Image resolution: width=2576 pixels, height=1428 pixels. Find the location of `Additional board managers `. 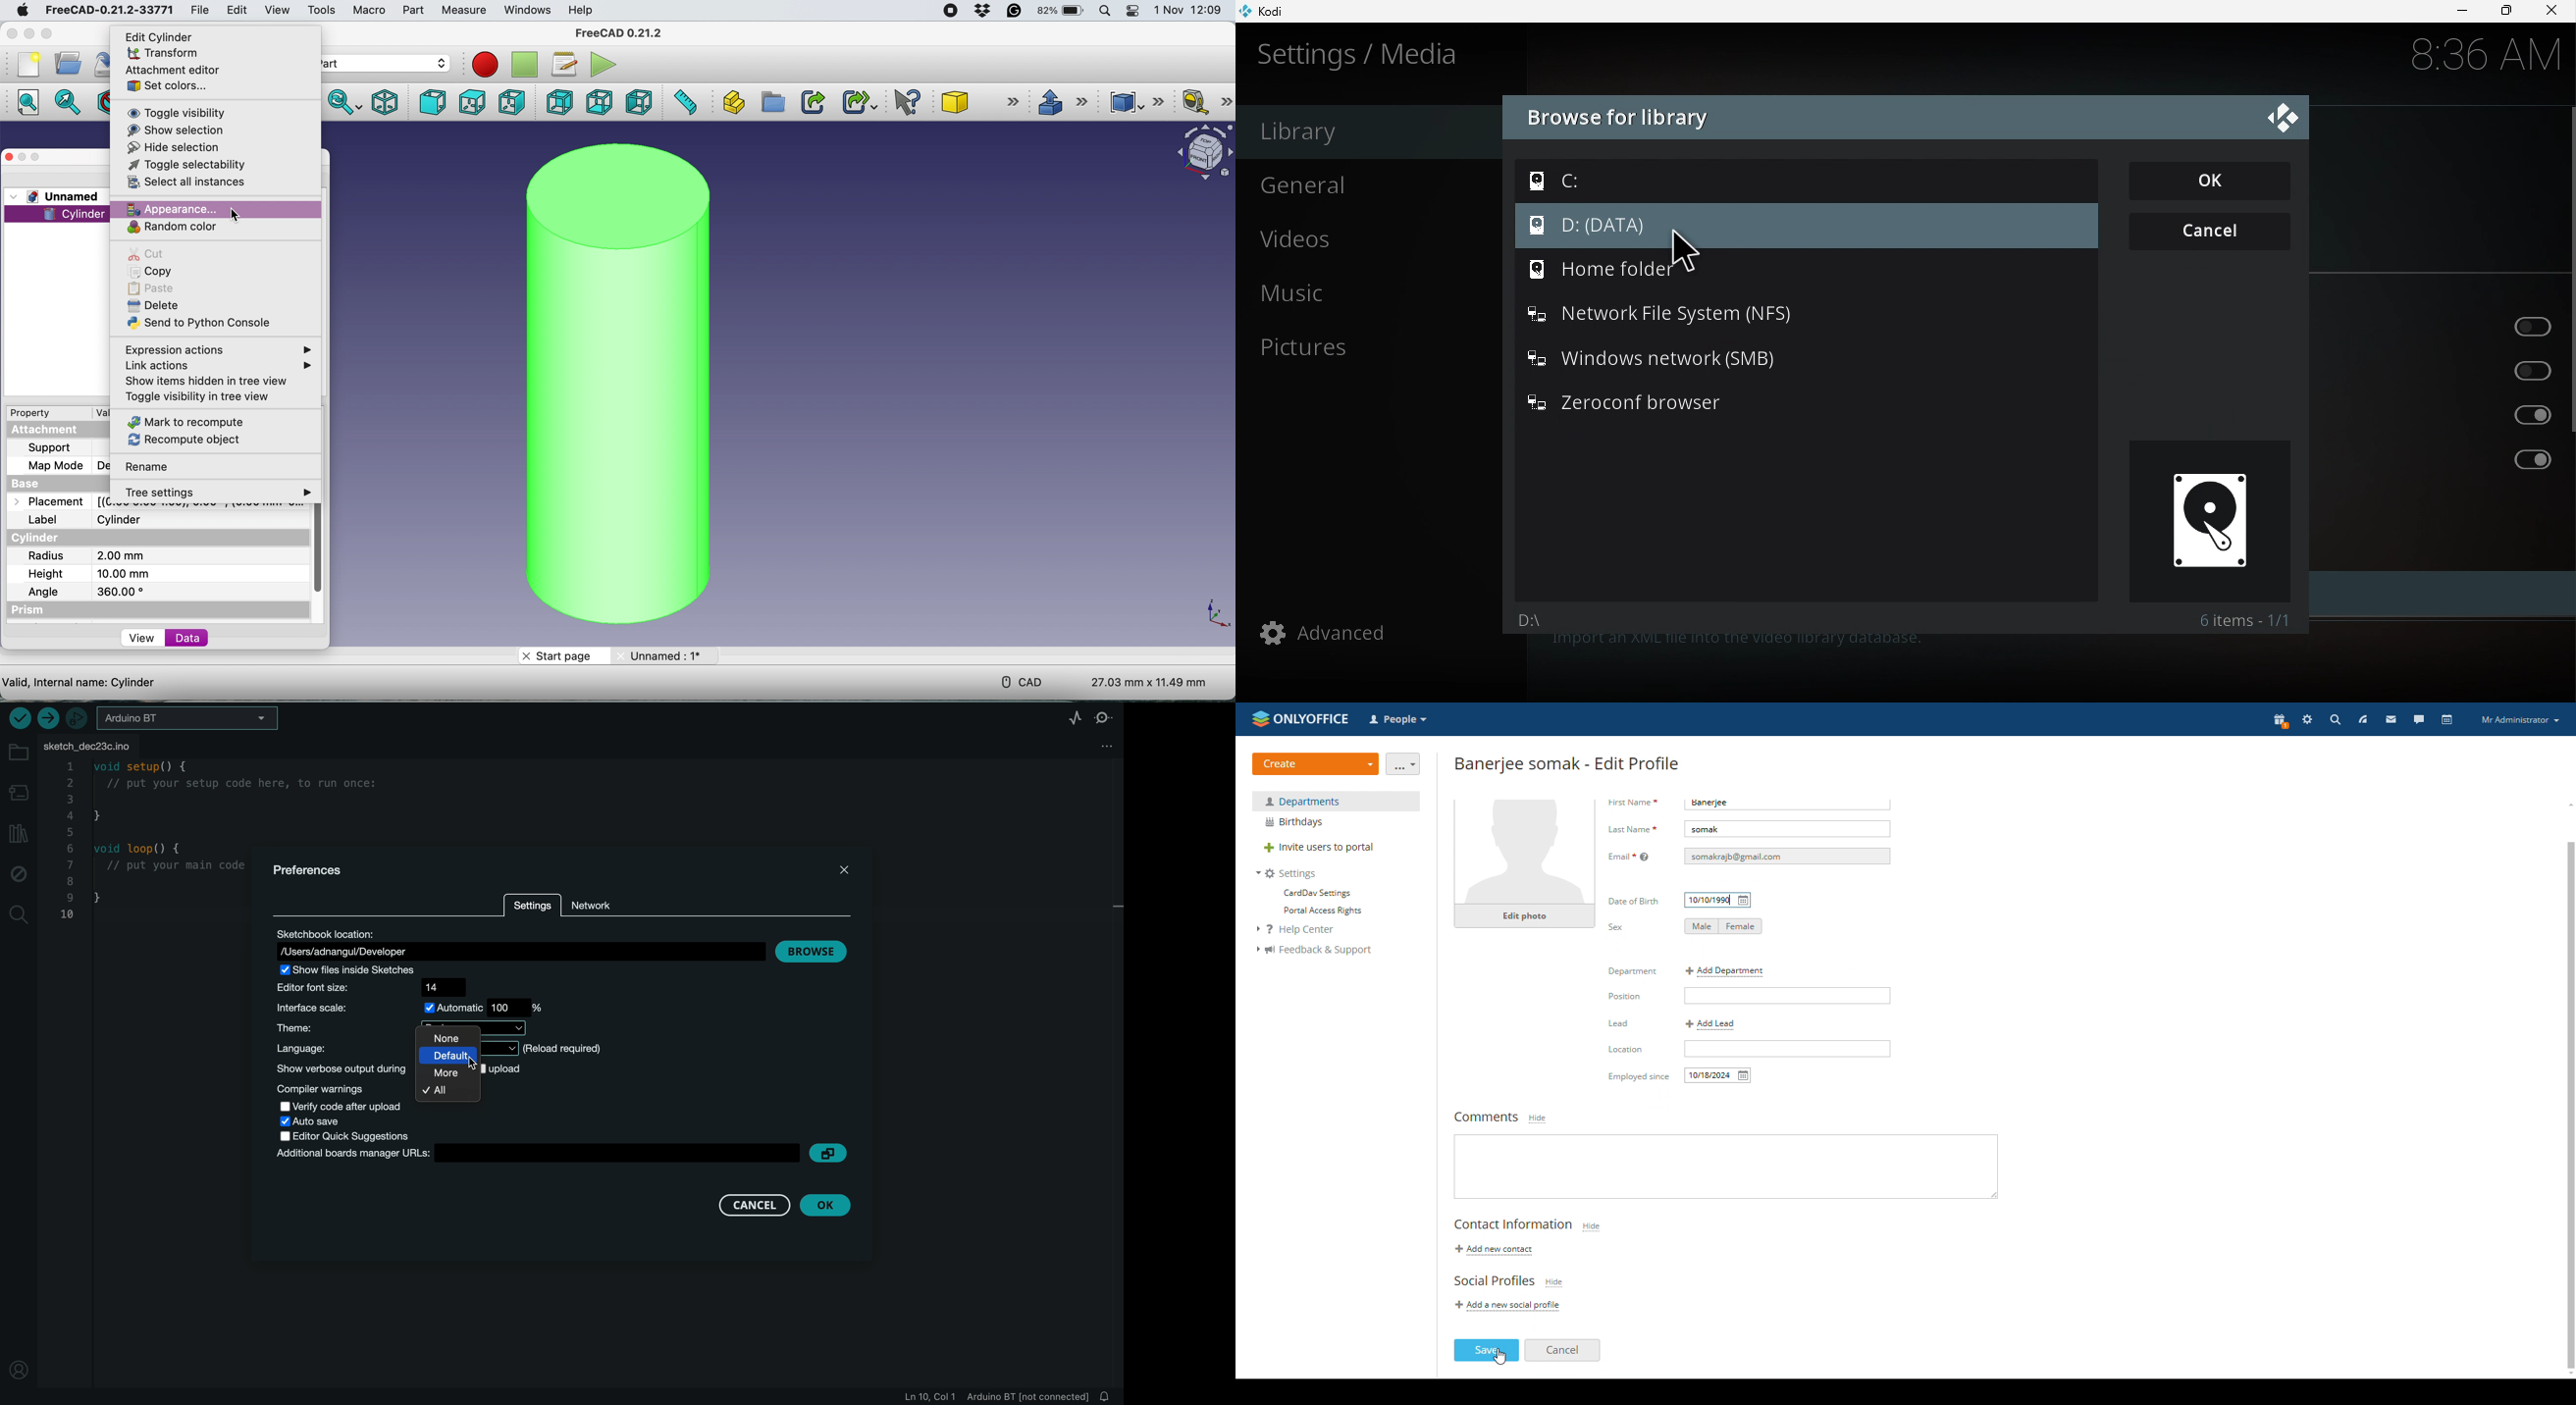

Additional board managers  is located at coordinates (561, 1154).